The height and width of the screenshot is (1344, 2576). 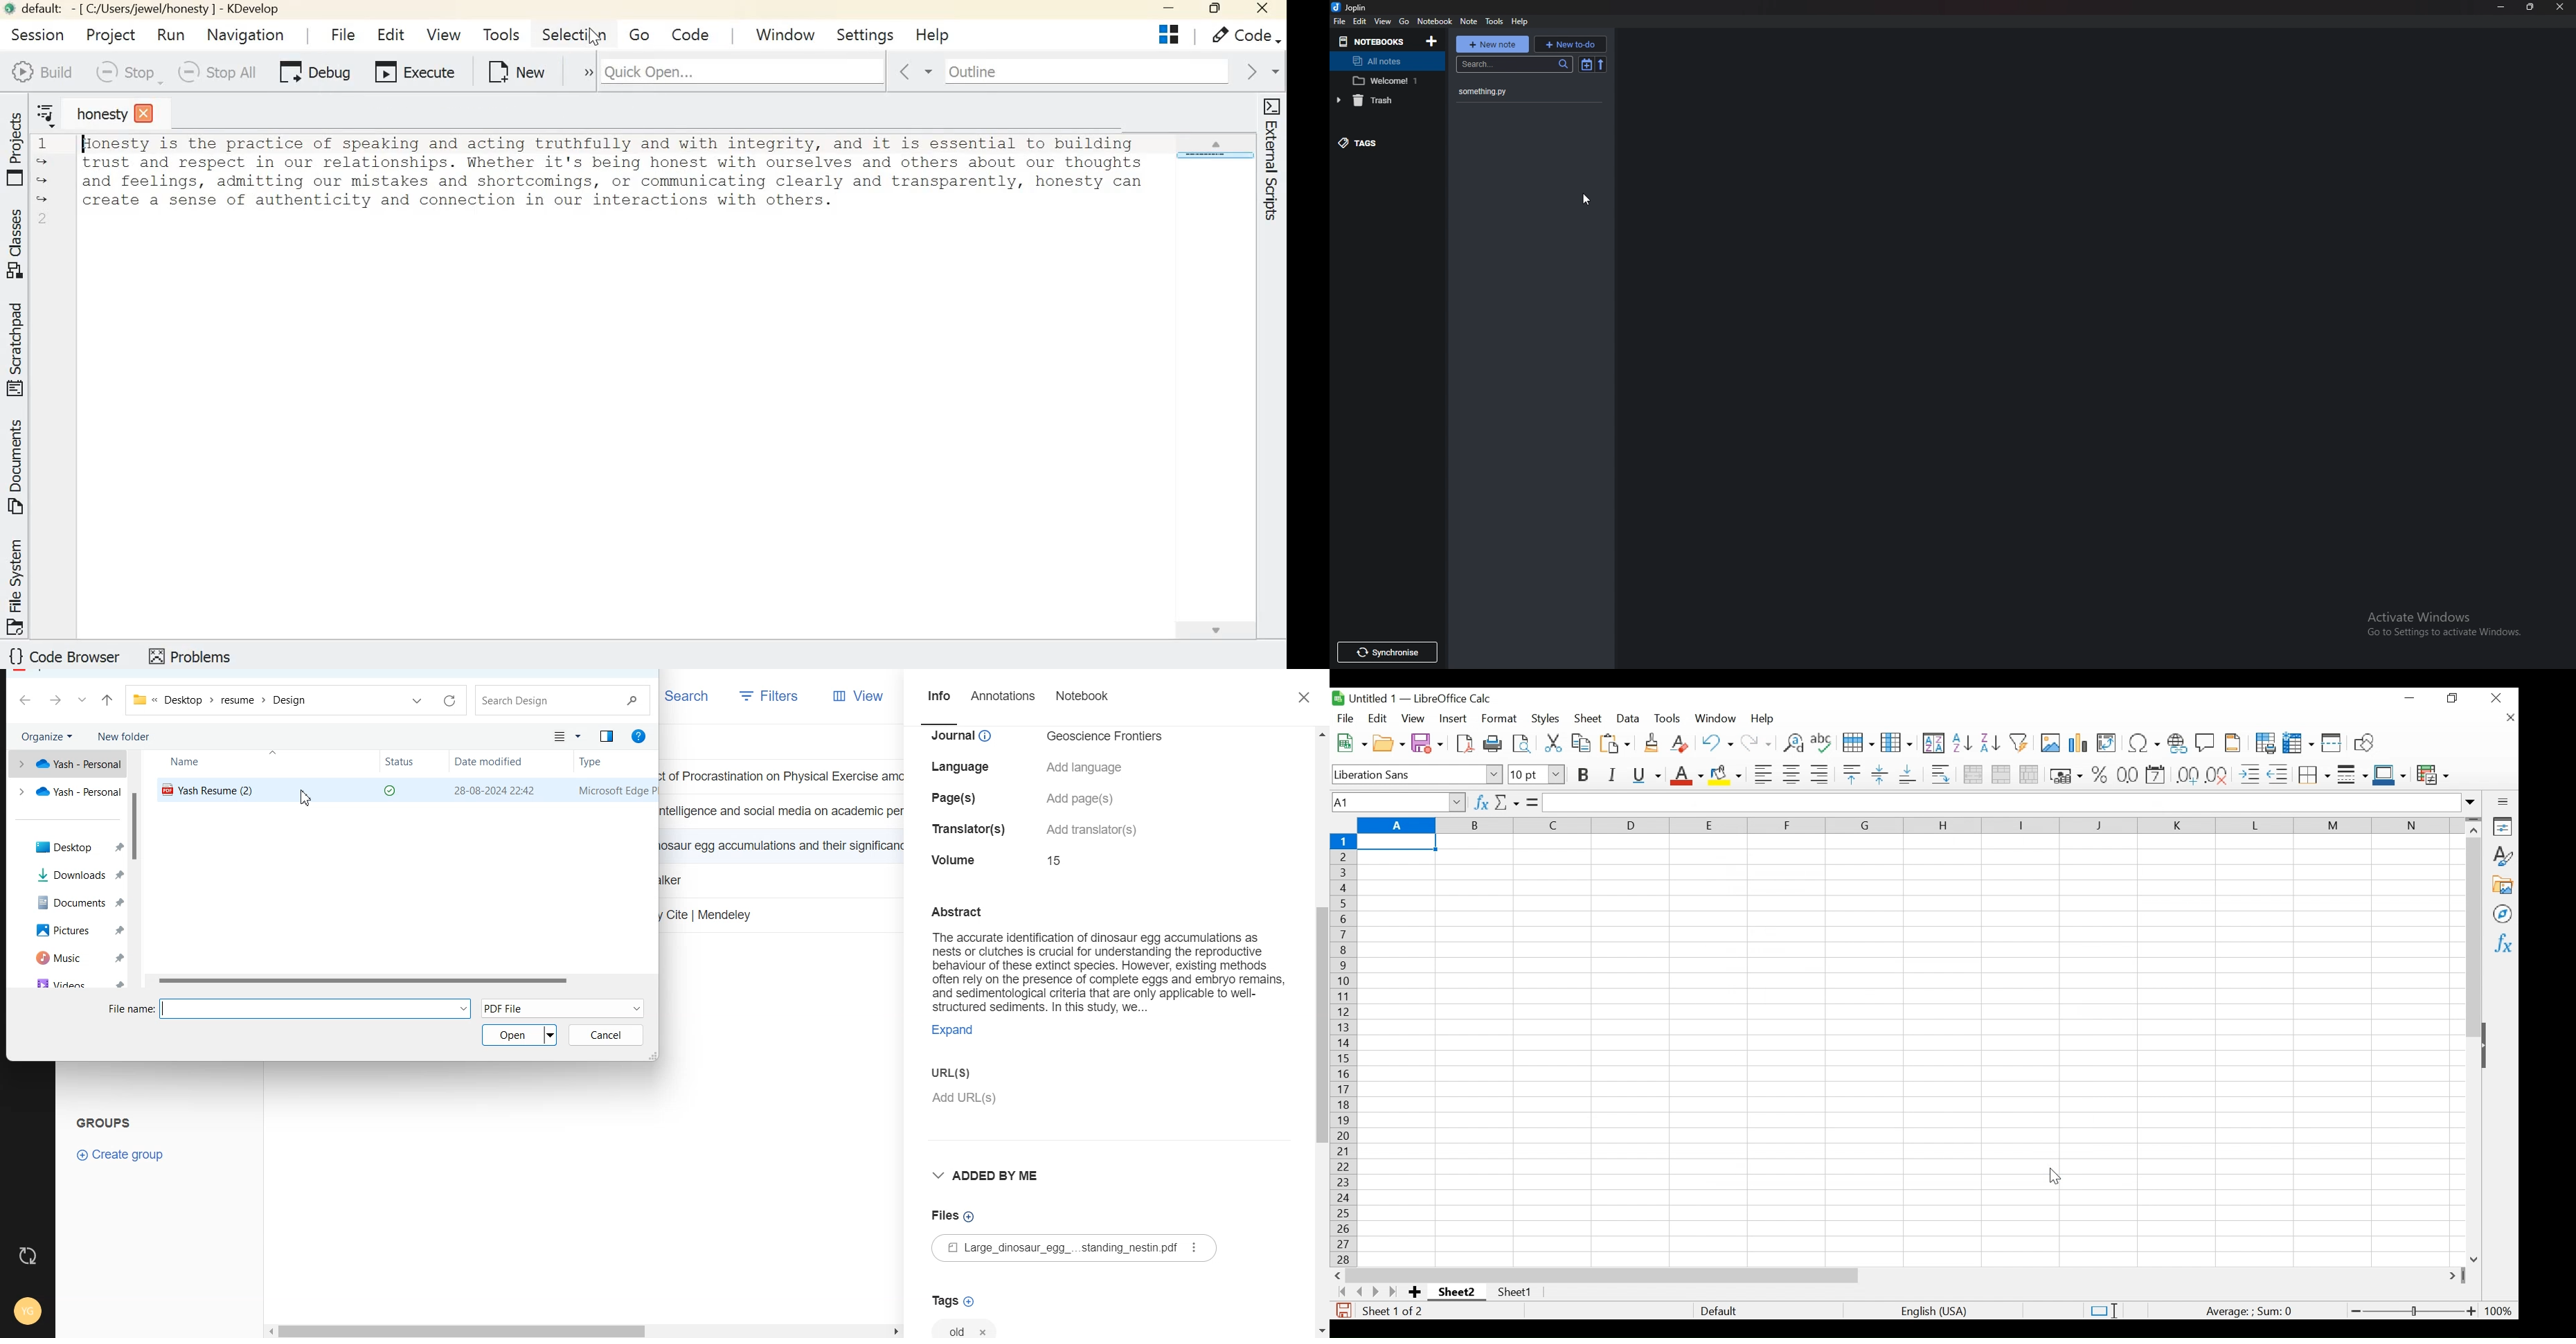 I want to click on Delete Decimal, so click(x=2218, y=775).